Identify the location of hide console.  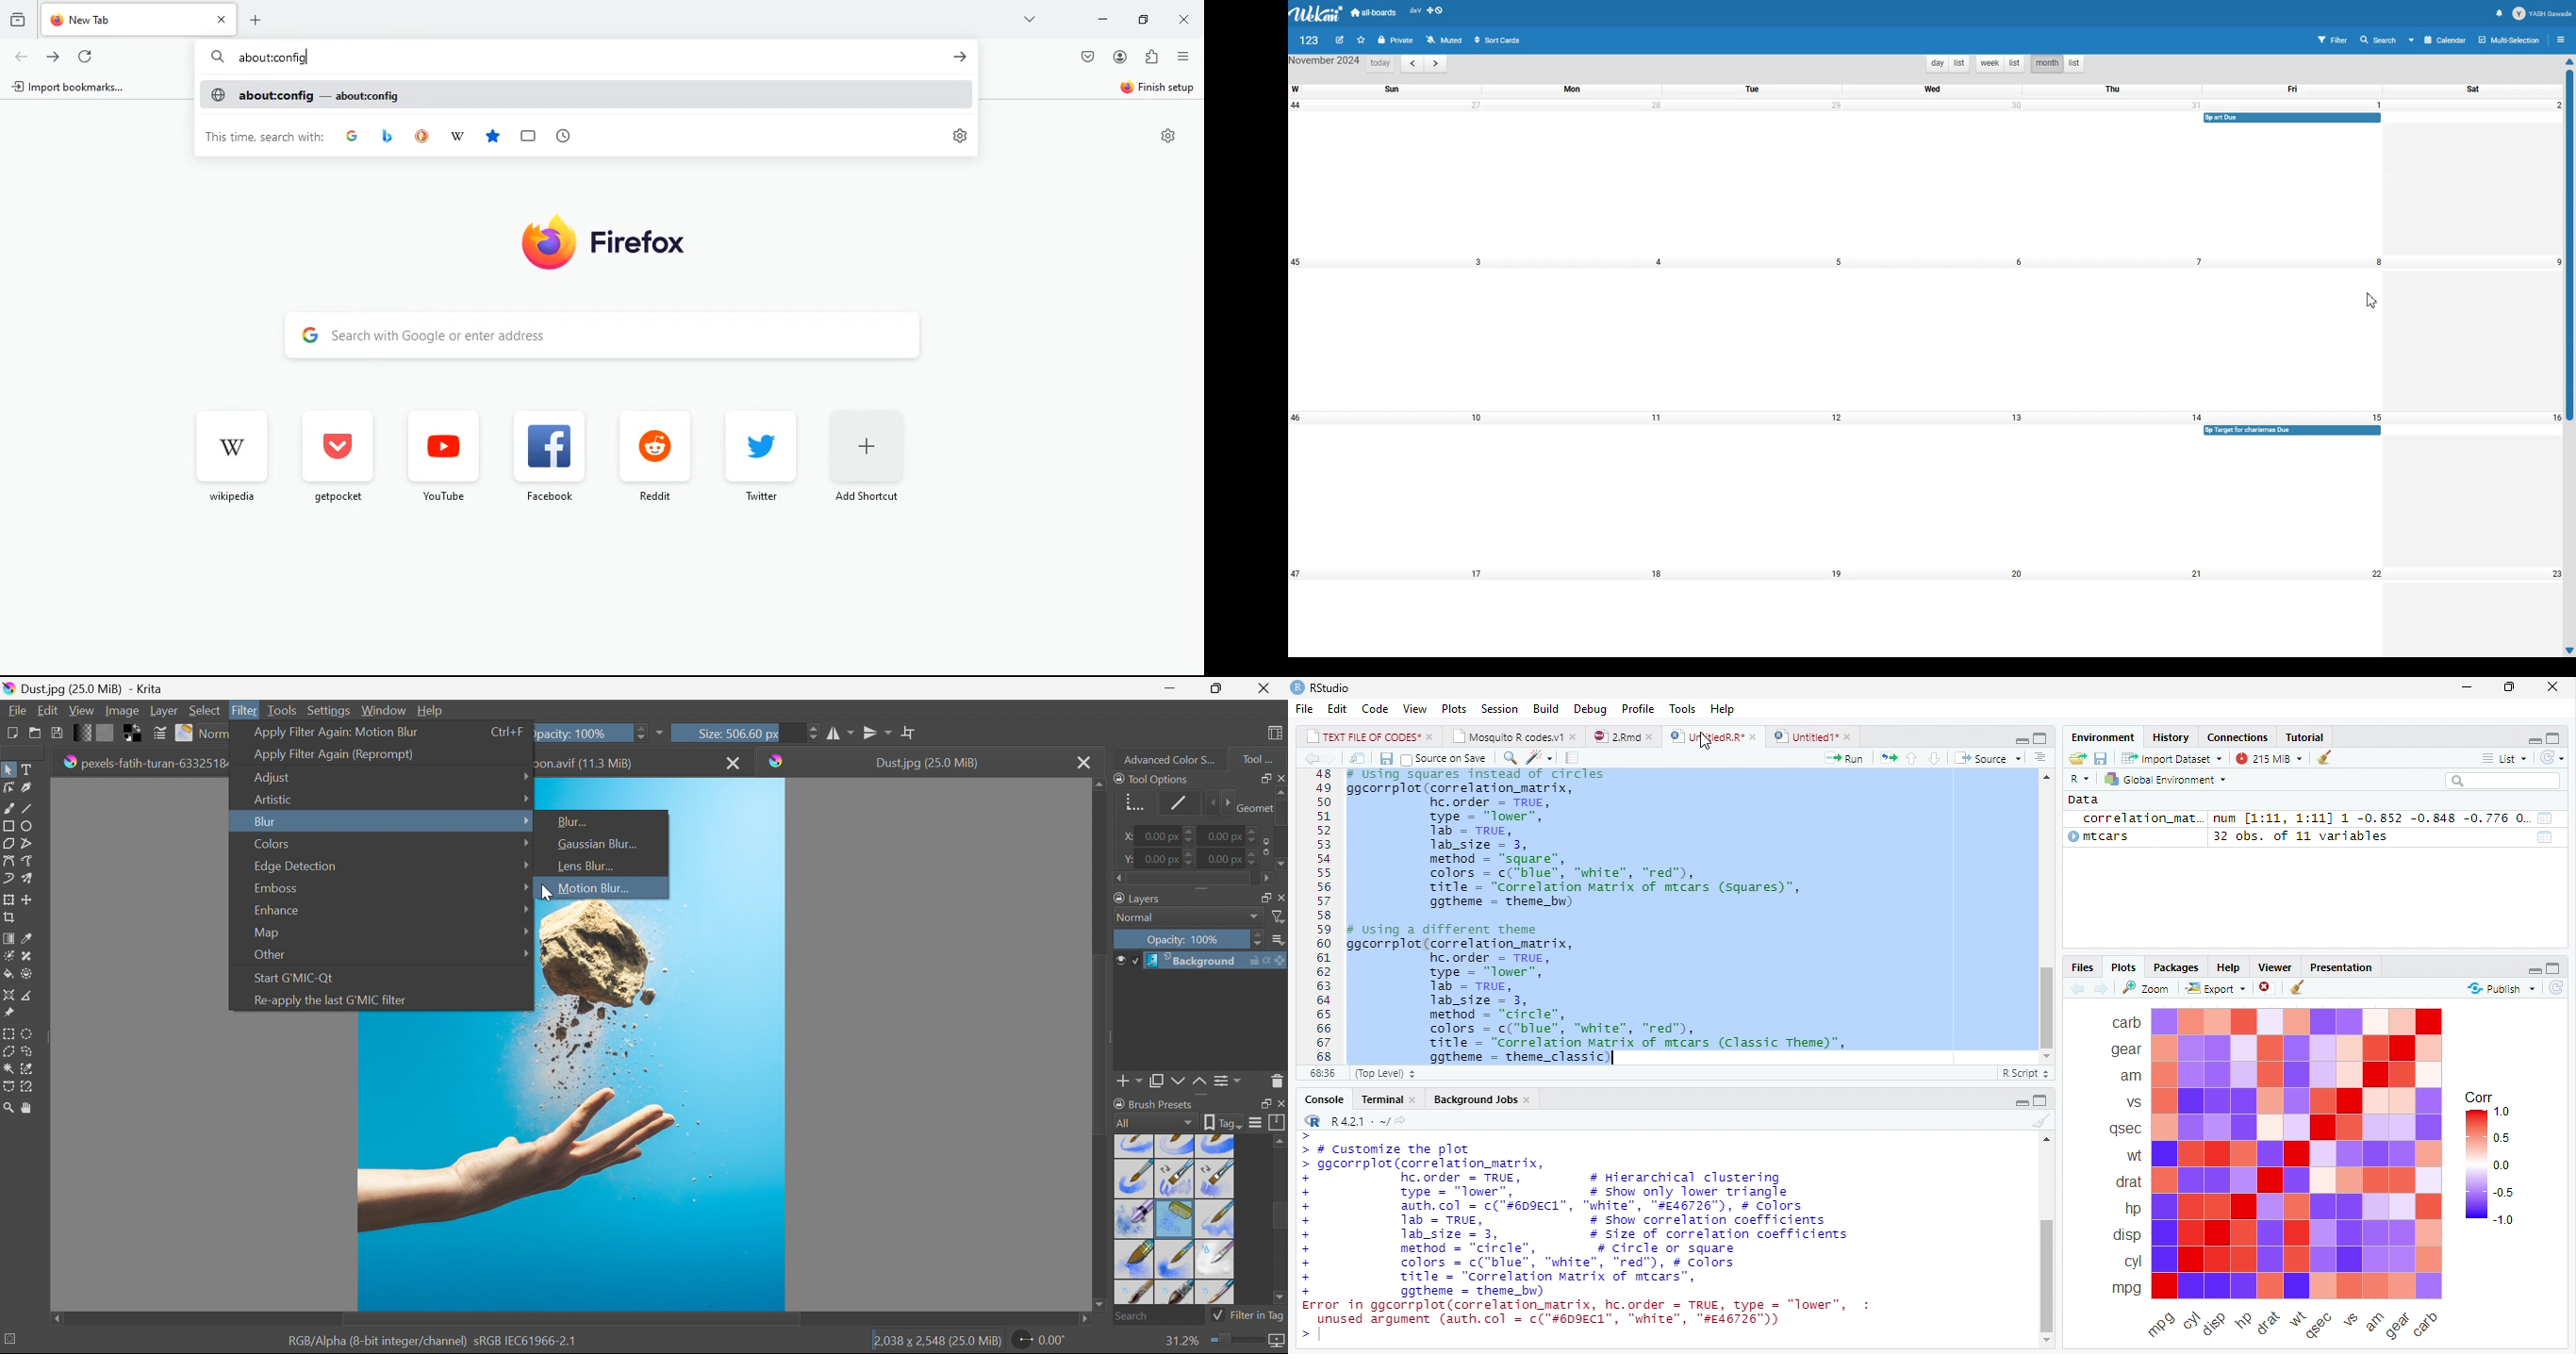
(2557, 738).